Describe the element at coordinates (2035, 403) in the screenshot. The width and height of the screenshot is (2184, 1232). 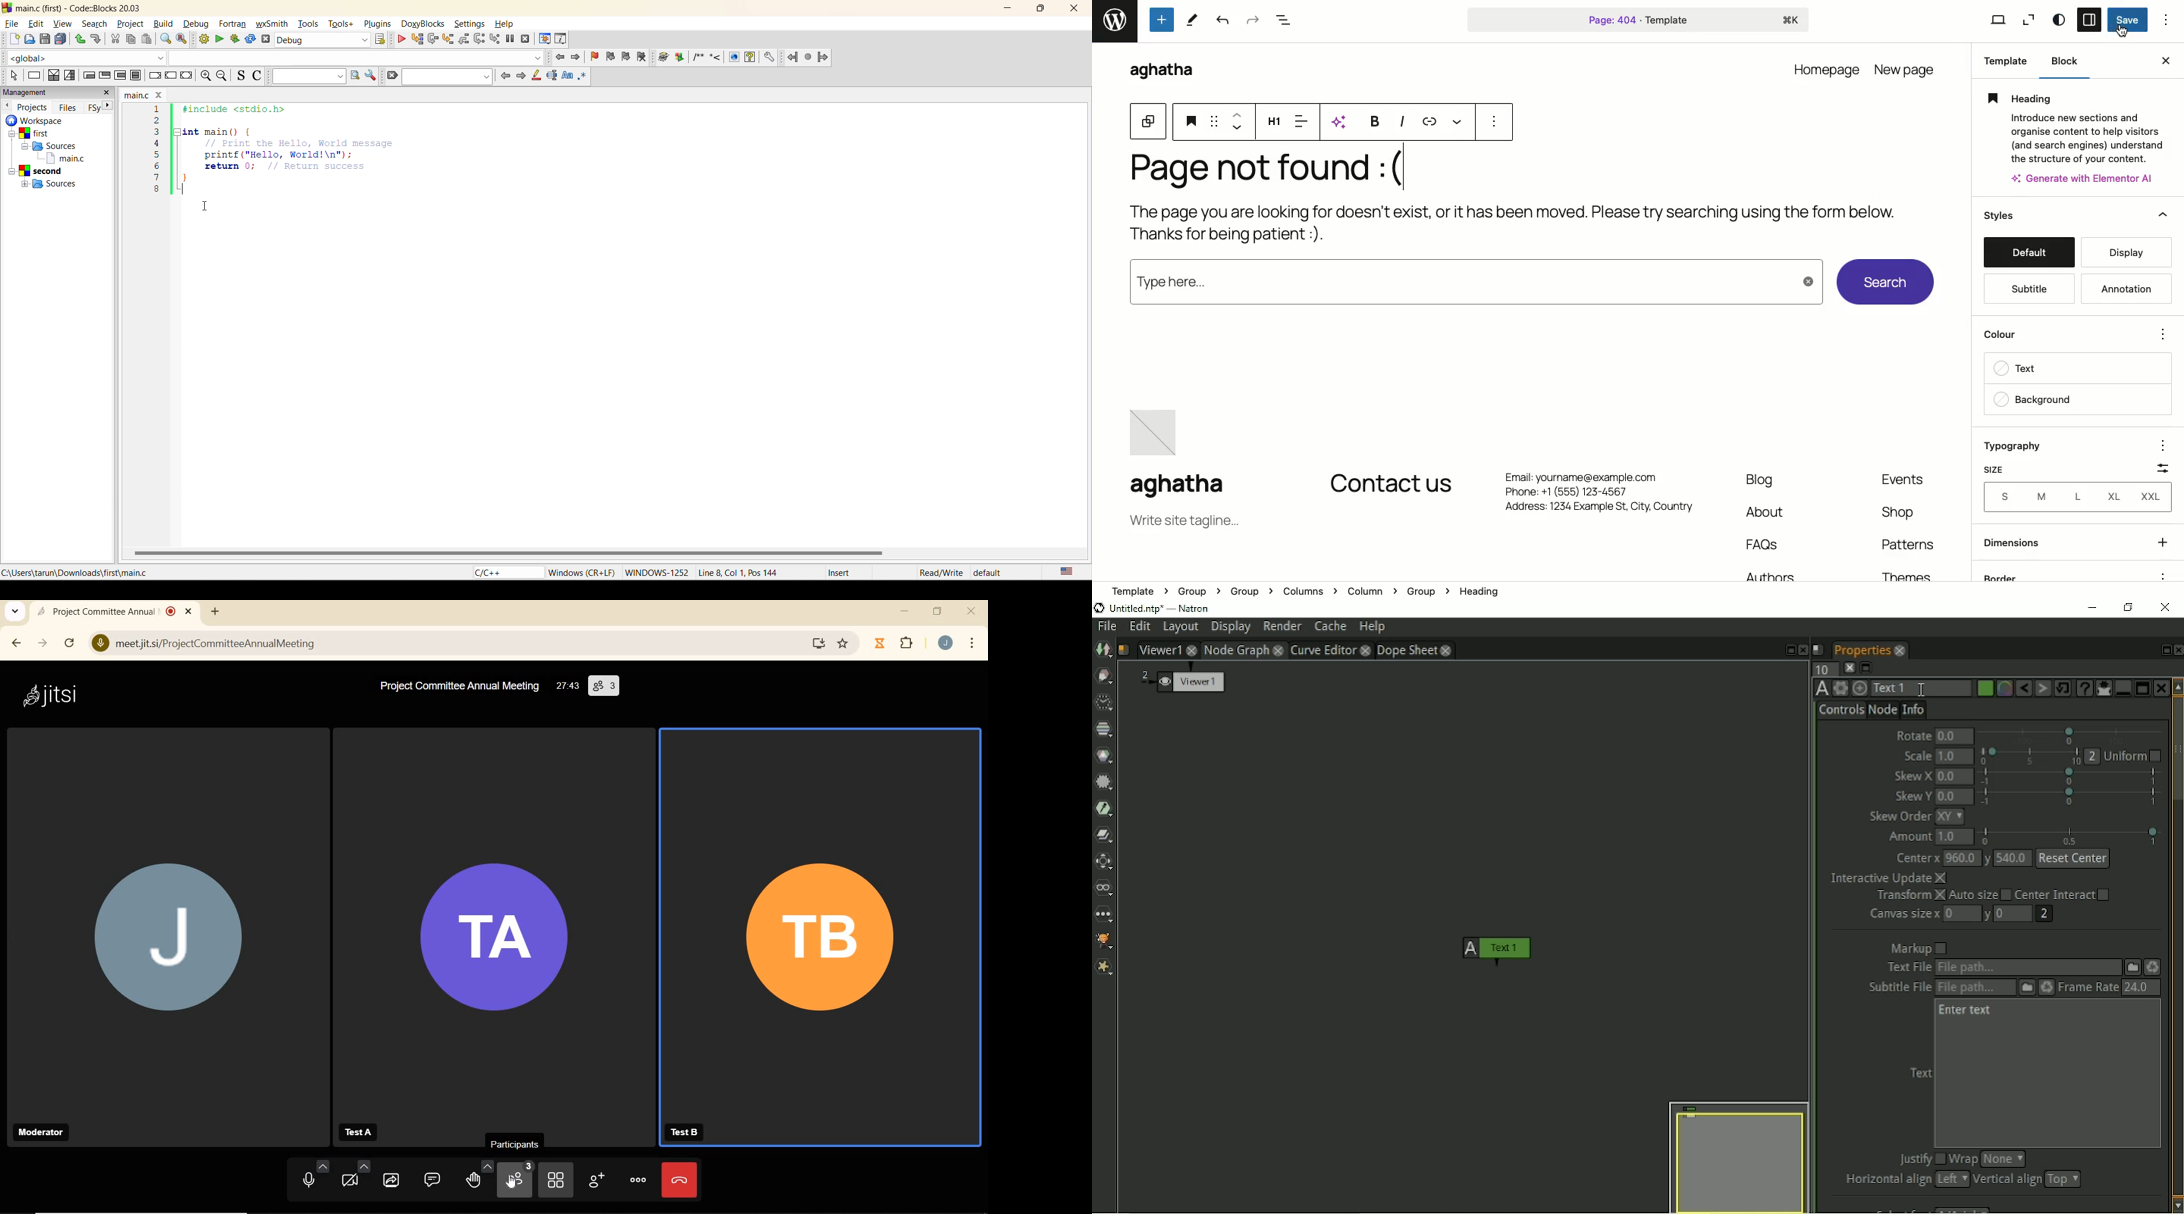
I see `backgroung` at that location.